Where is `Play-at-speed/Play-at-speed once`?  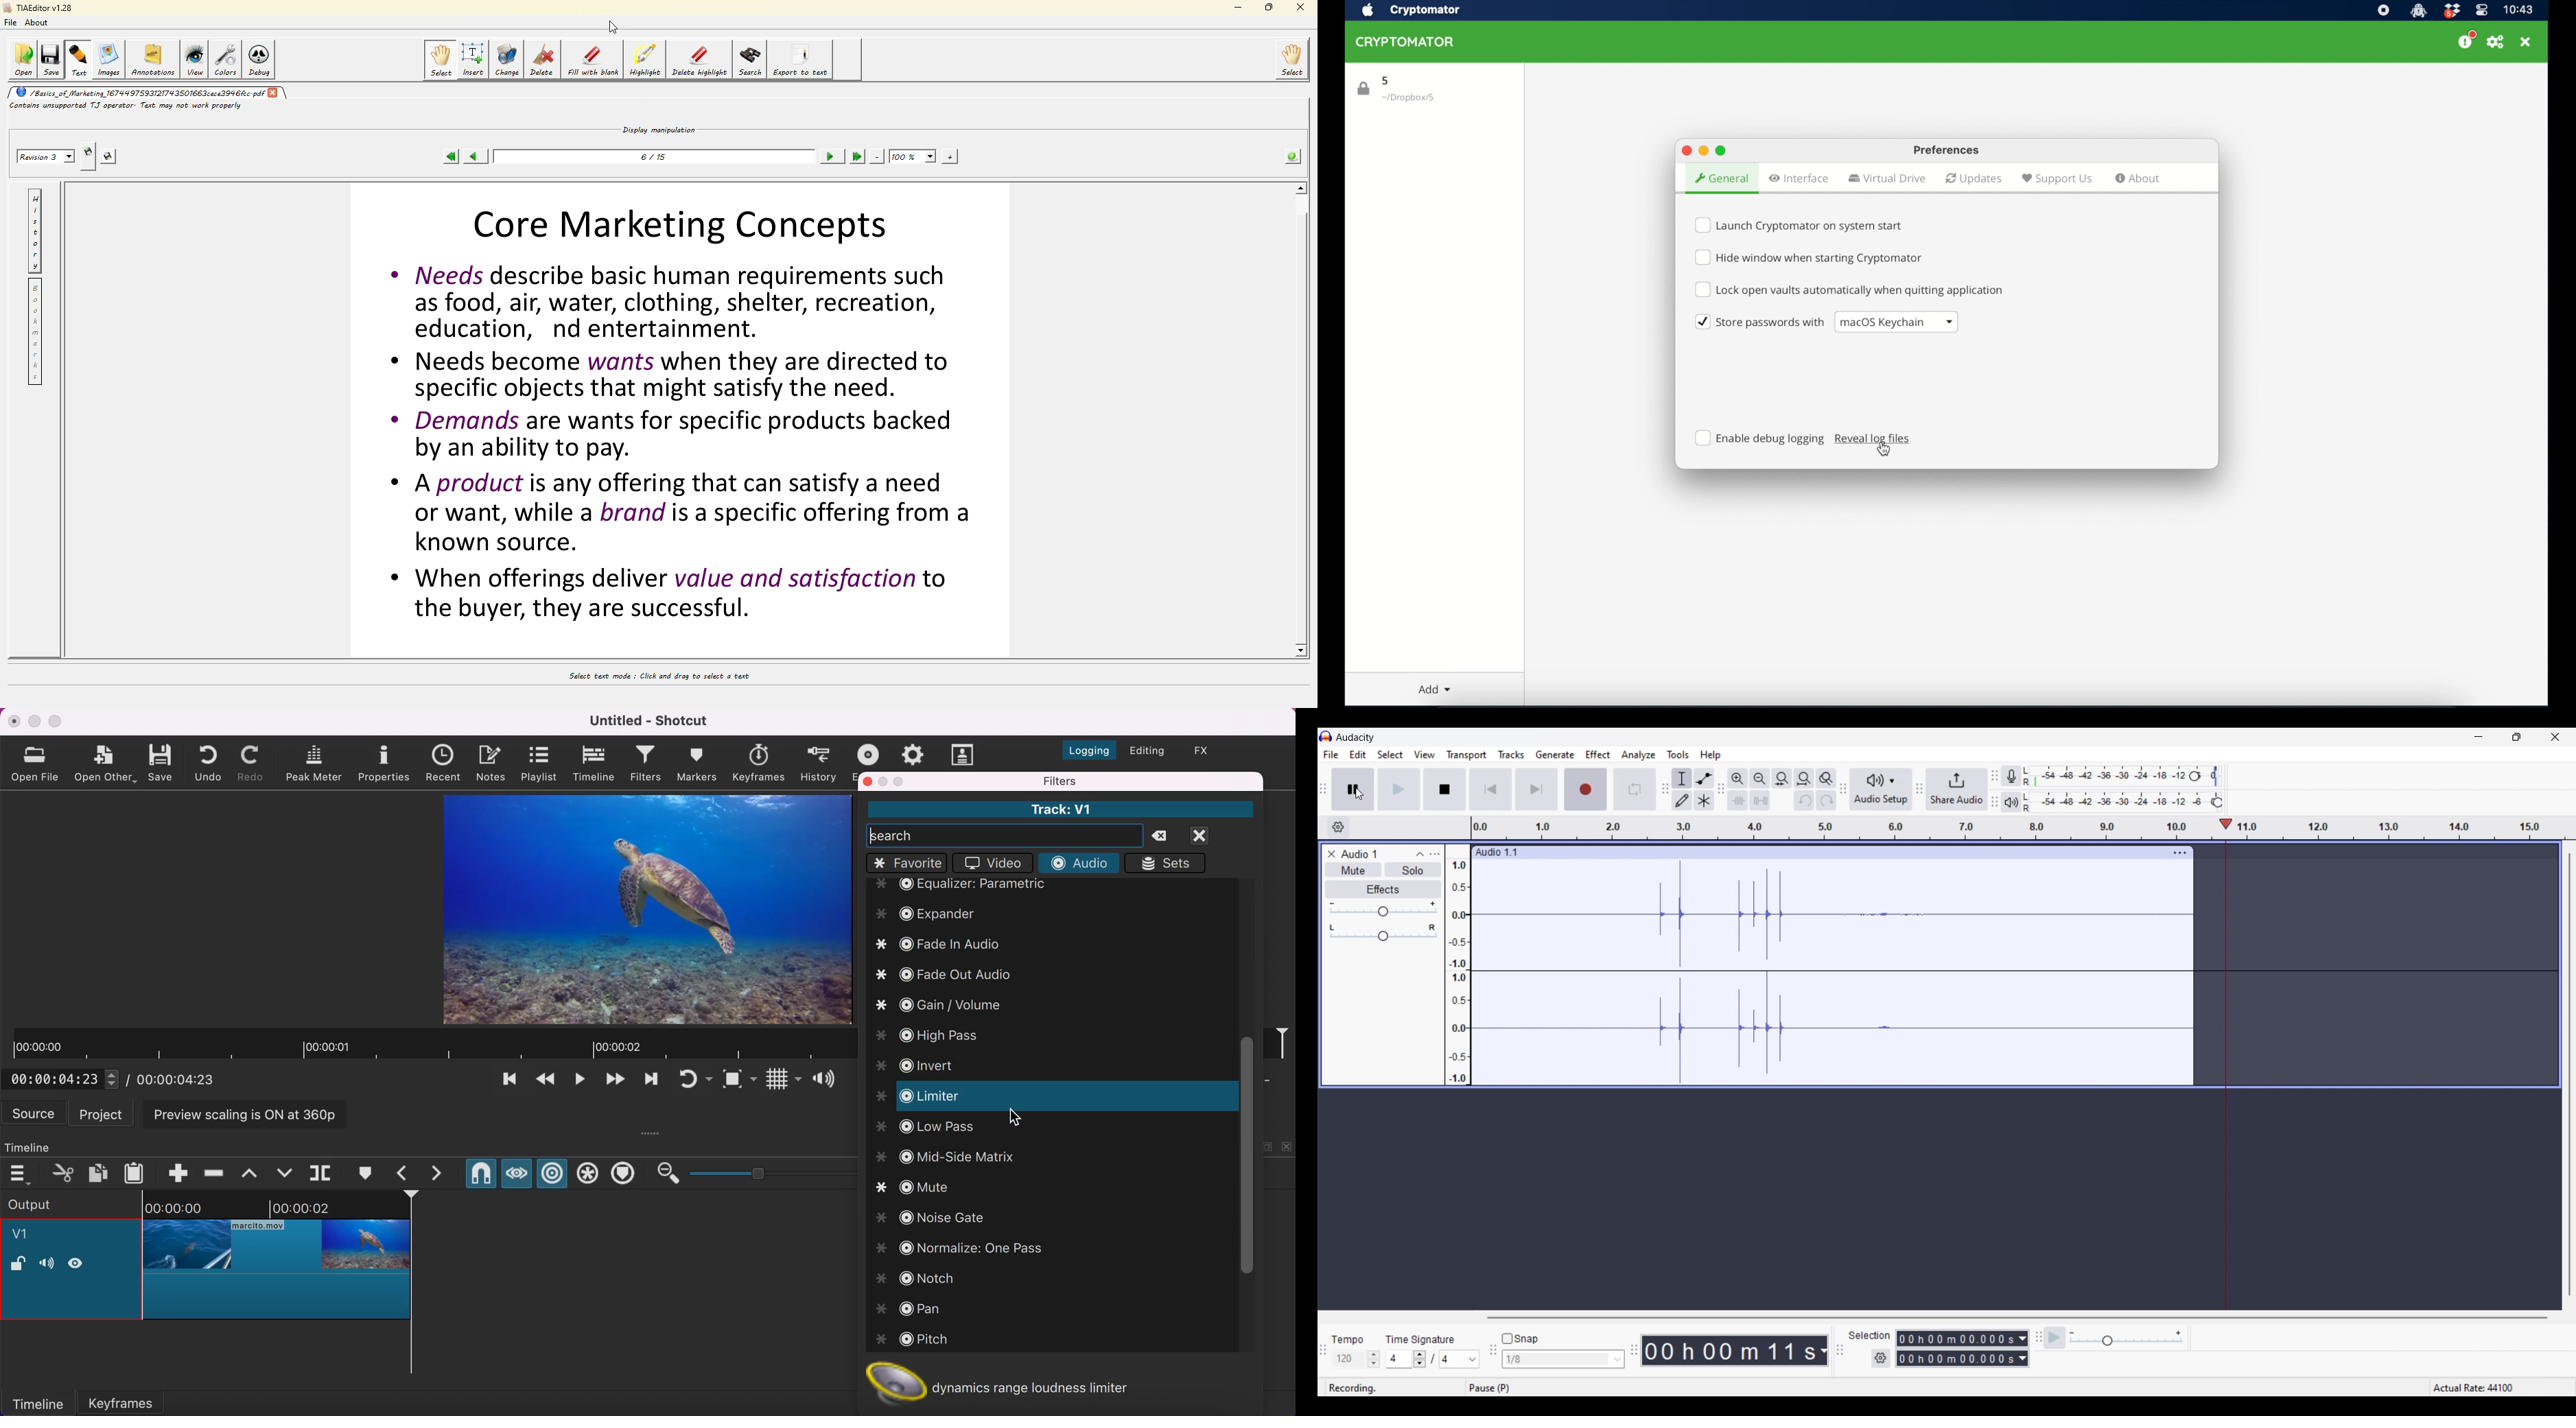
Play-at-speed/Play-at-speed once is located at coordinates (2055, 1338).